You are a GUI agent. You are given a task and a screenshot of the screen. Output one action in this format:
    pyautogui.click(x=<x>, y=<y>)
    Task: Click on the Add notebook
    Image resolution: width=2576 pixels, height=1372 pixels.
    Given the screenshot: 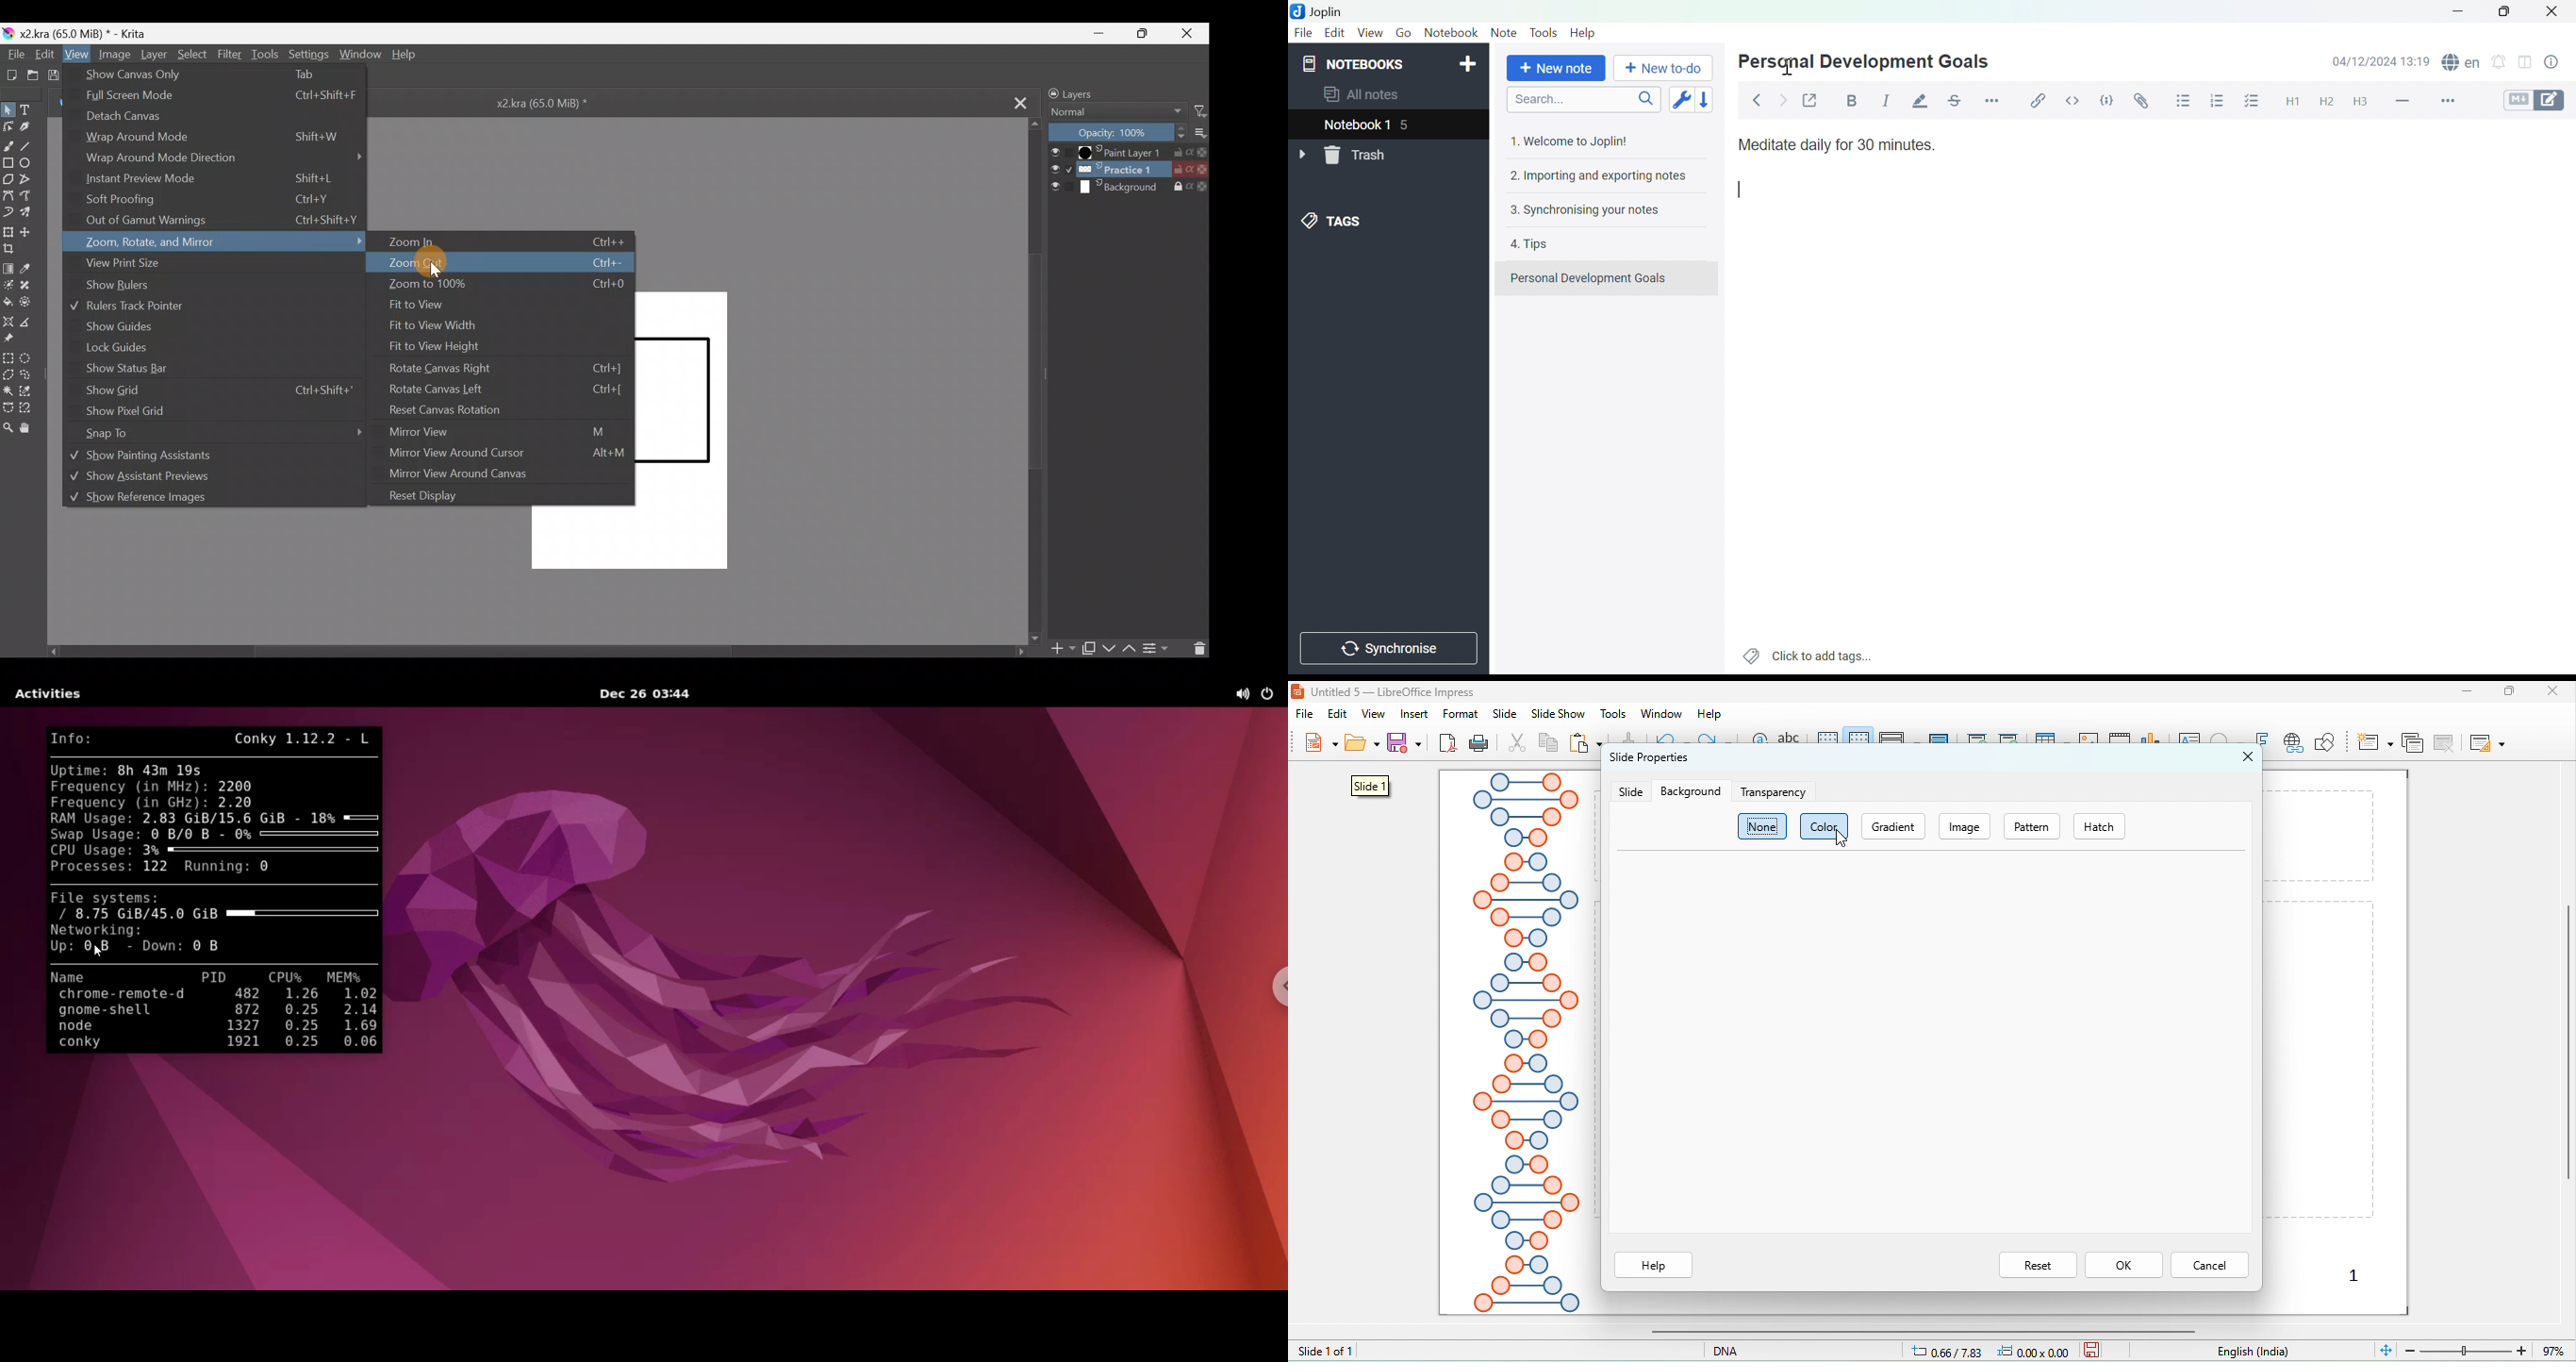 What is the action you would take?
    pyautogui.click(x=1468, y=64)
    